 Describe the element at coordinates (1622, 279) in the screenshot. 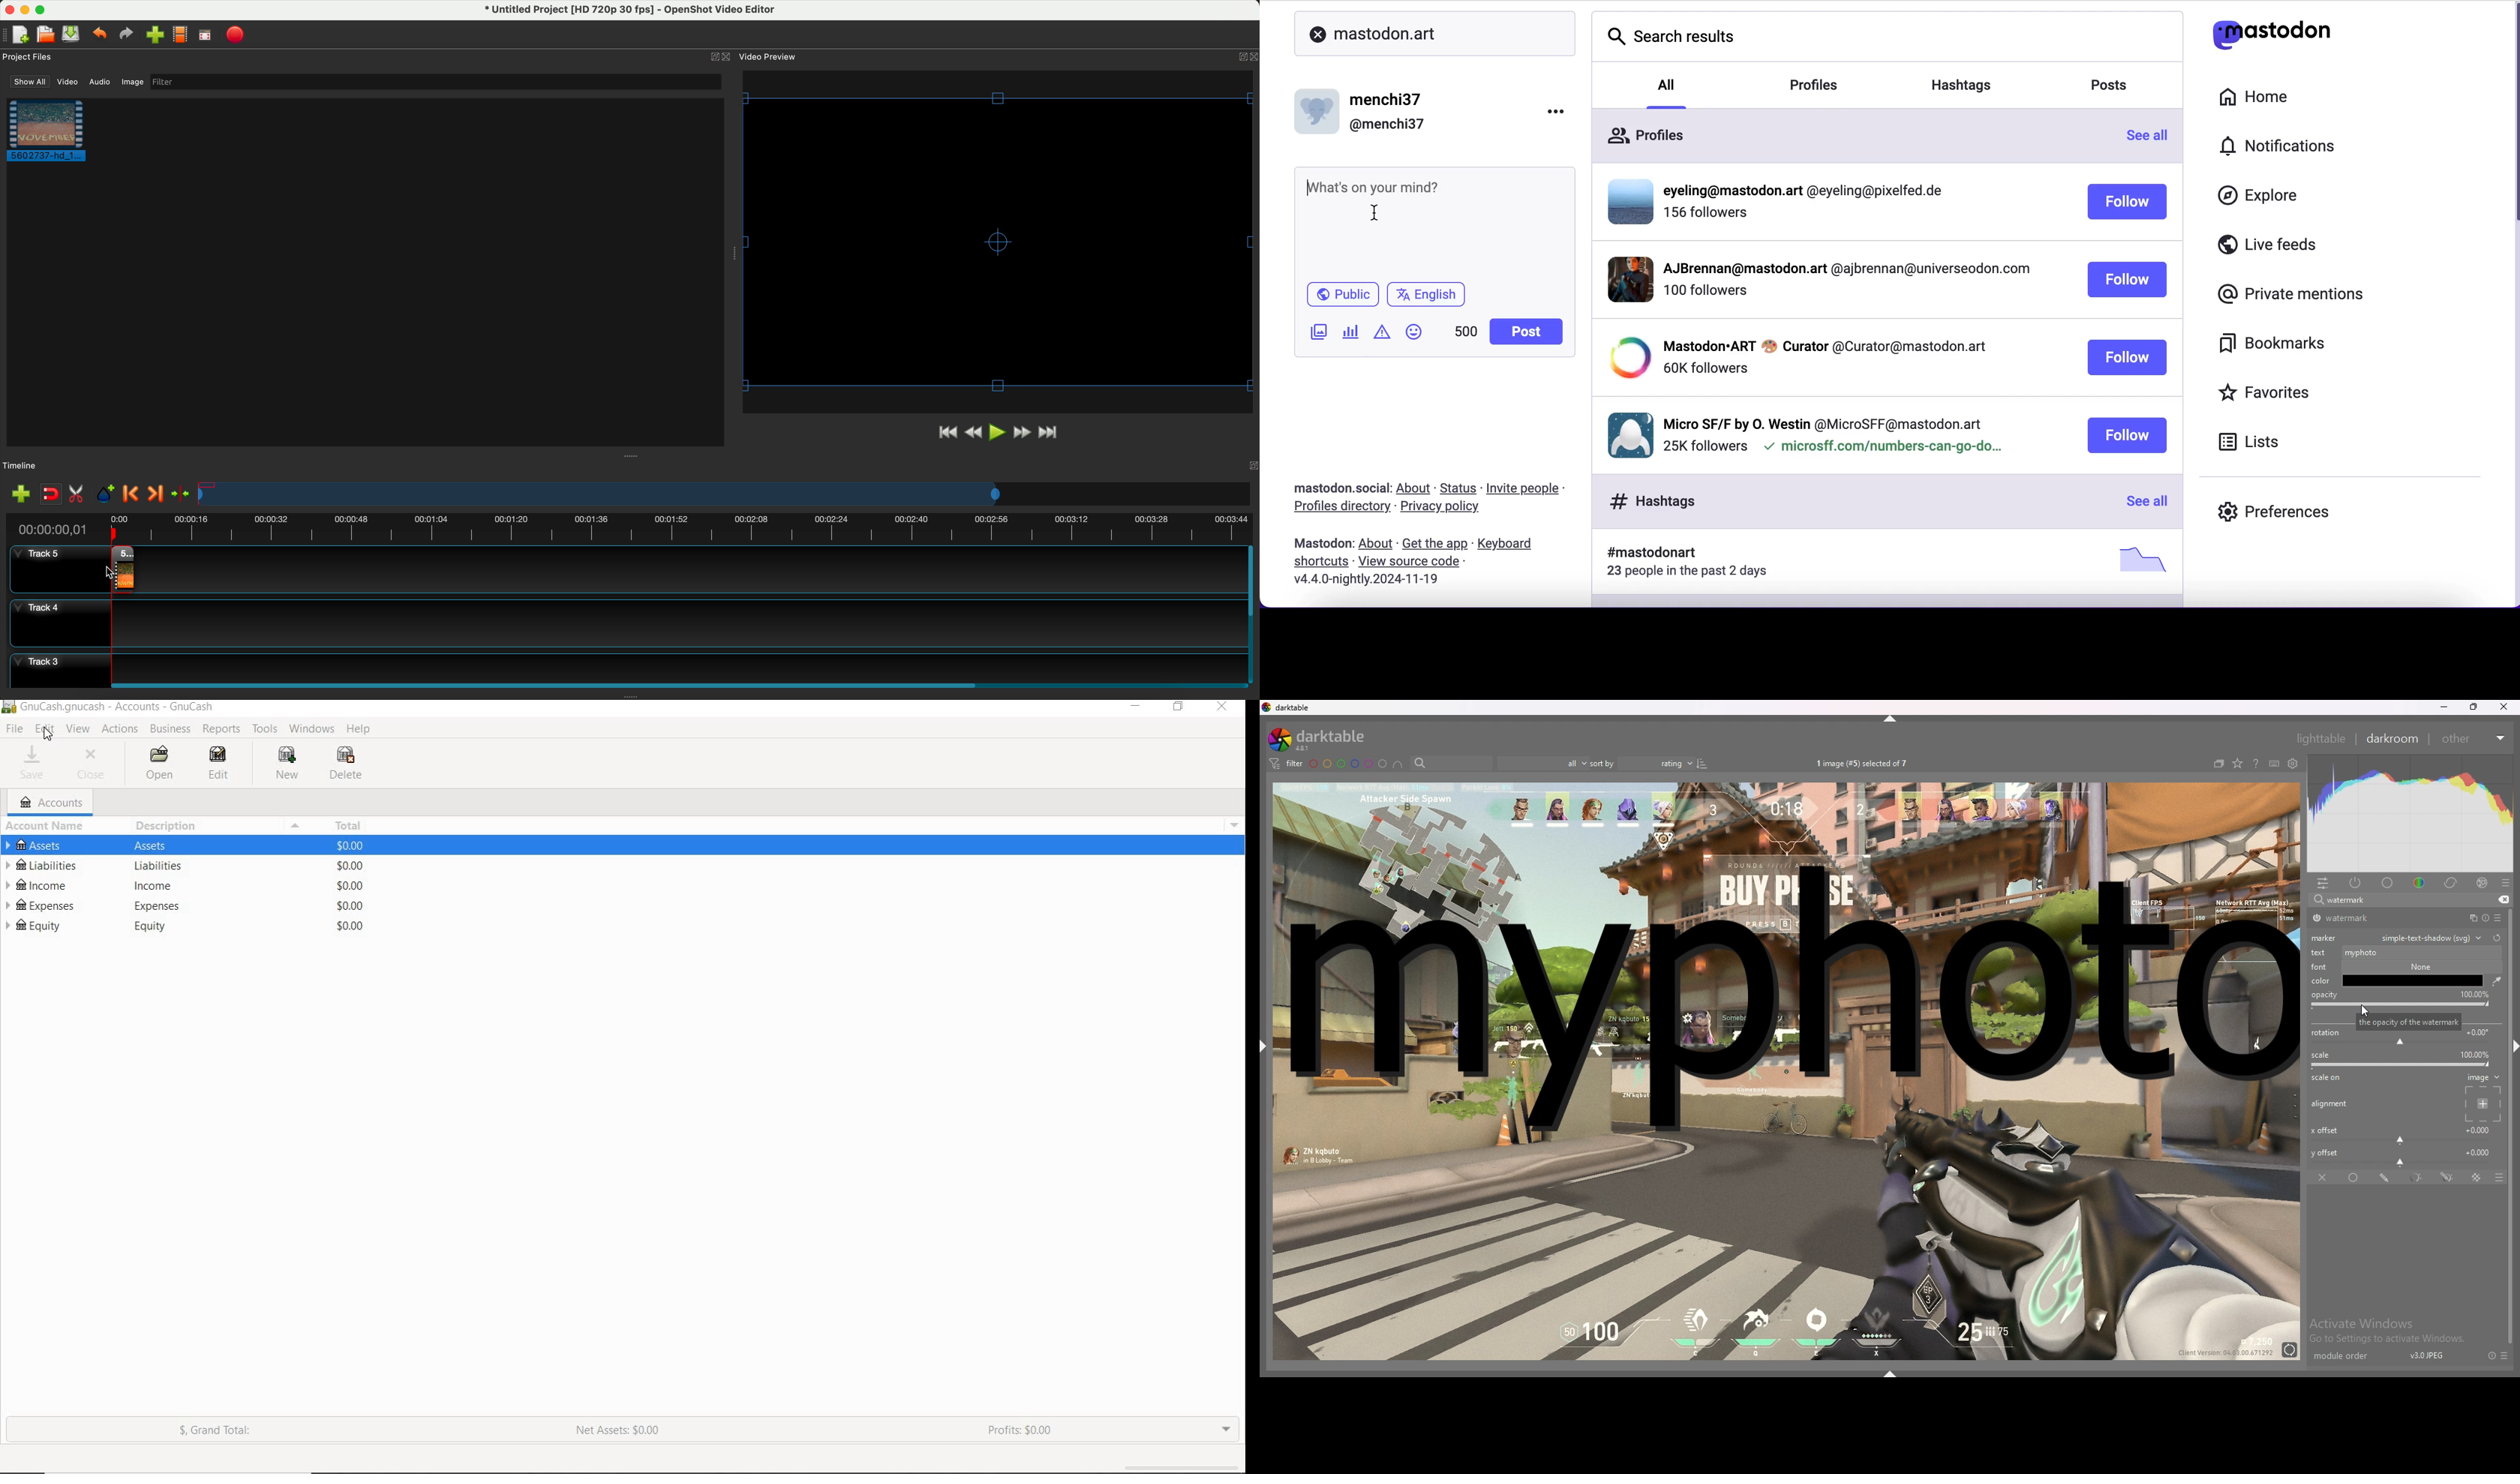

I see `display picture` at that location.